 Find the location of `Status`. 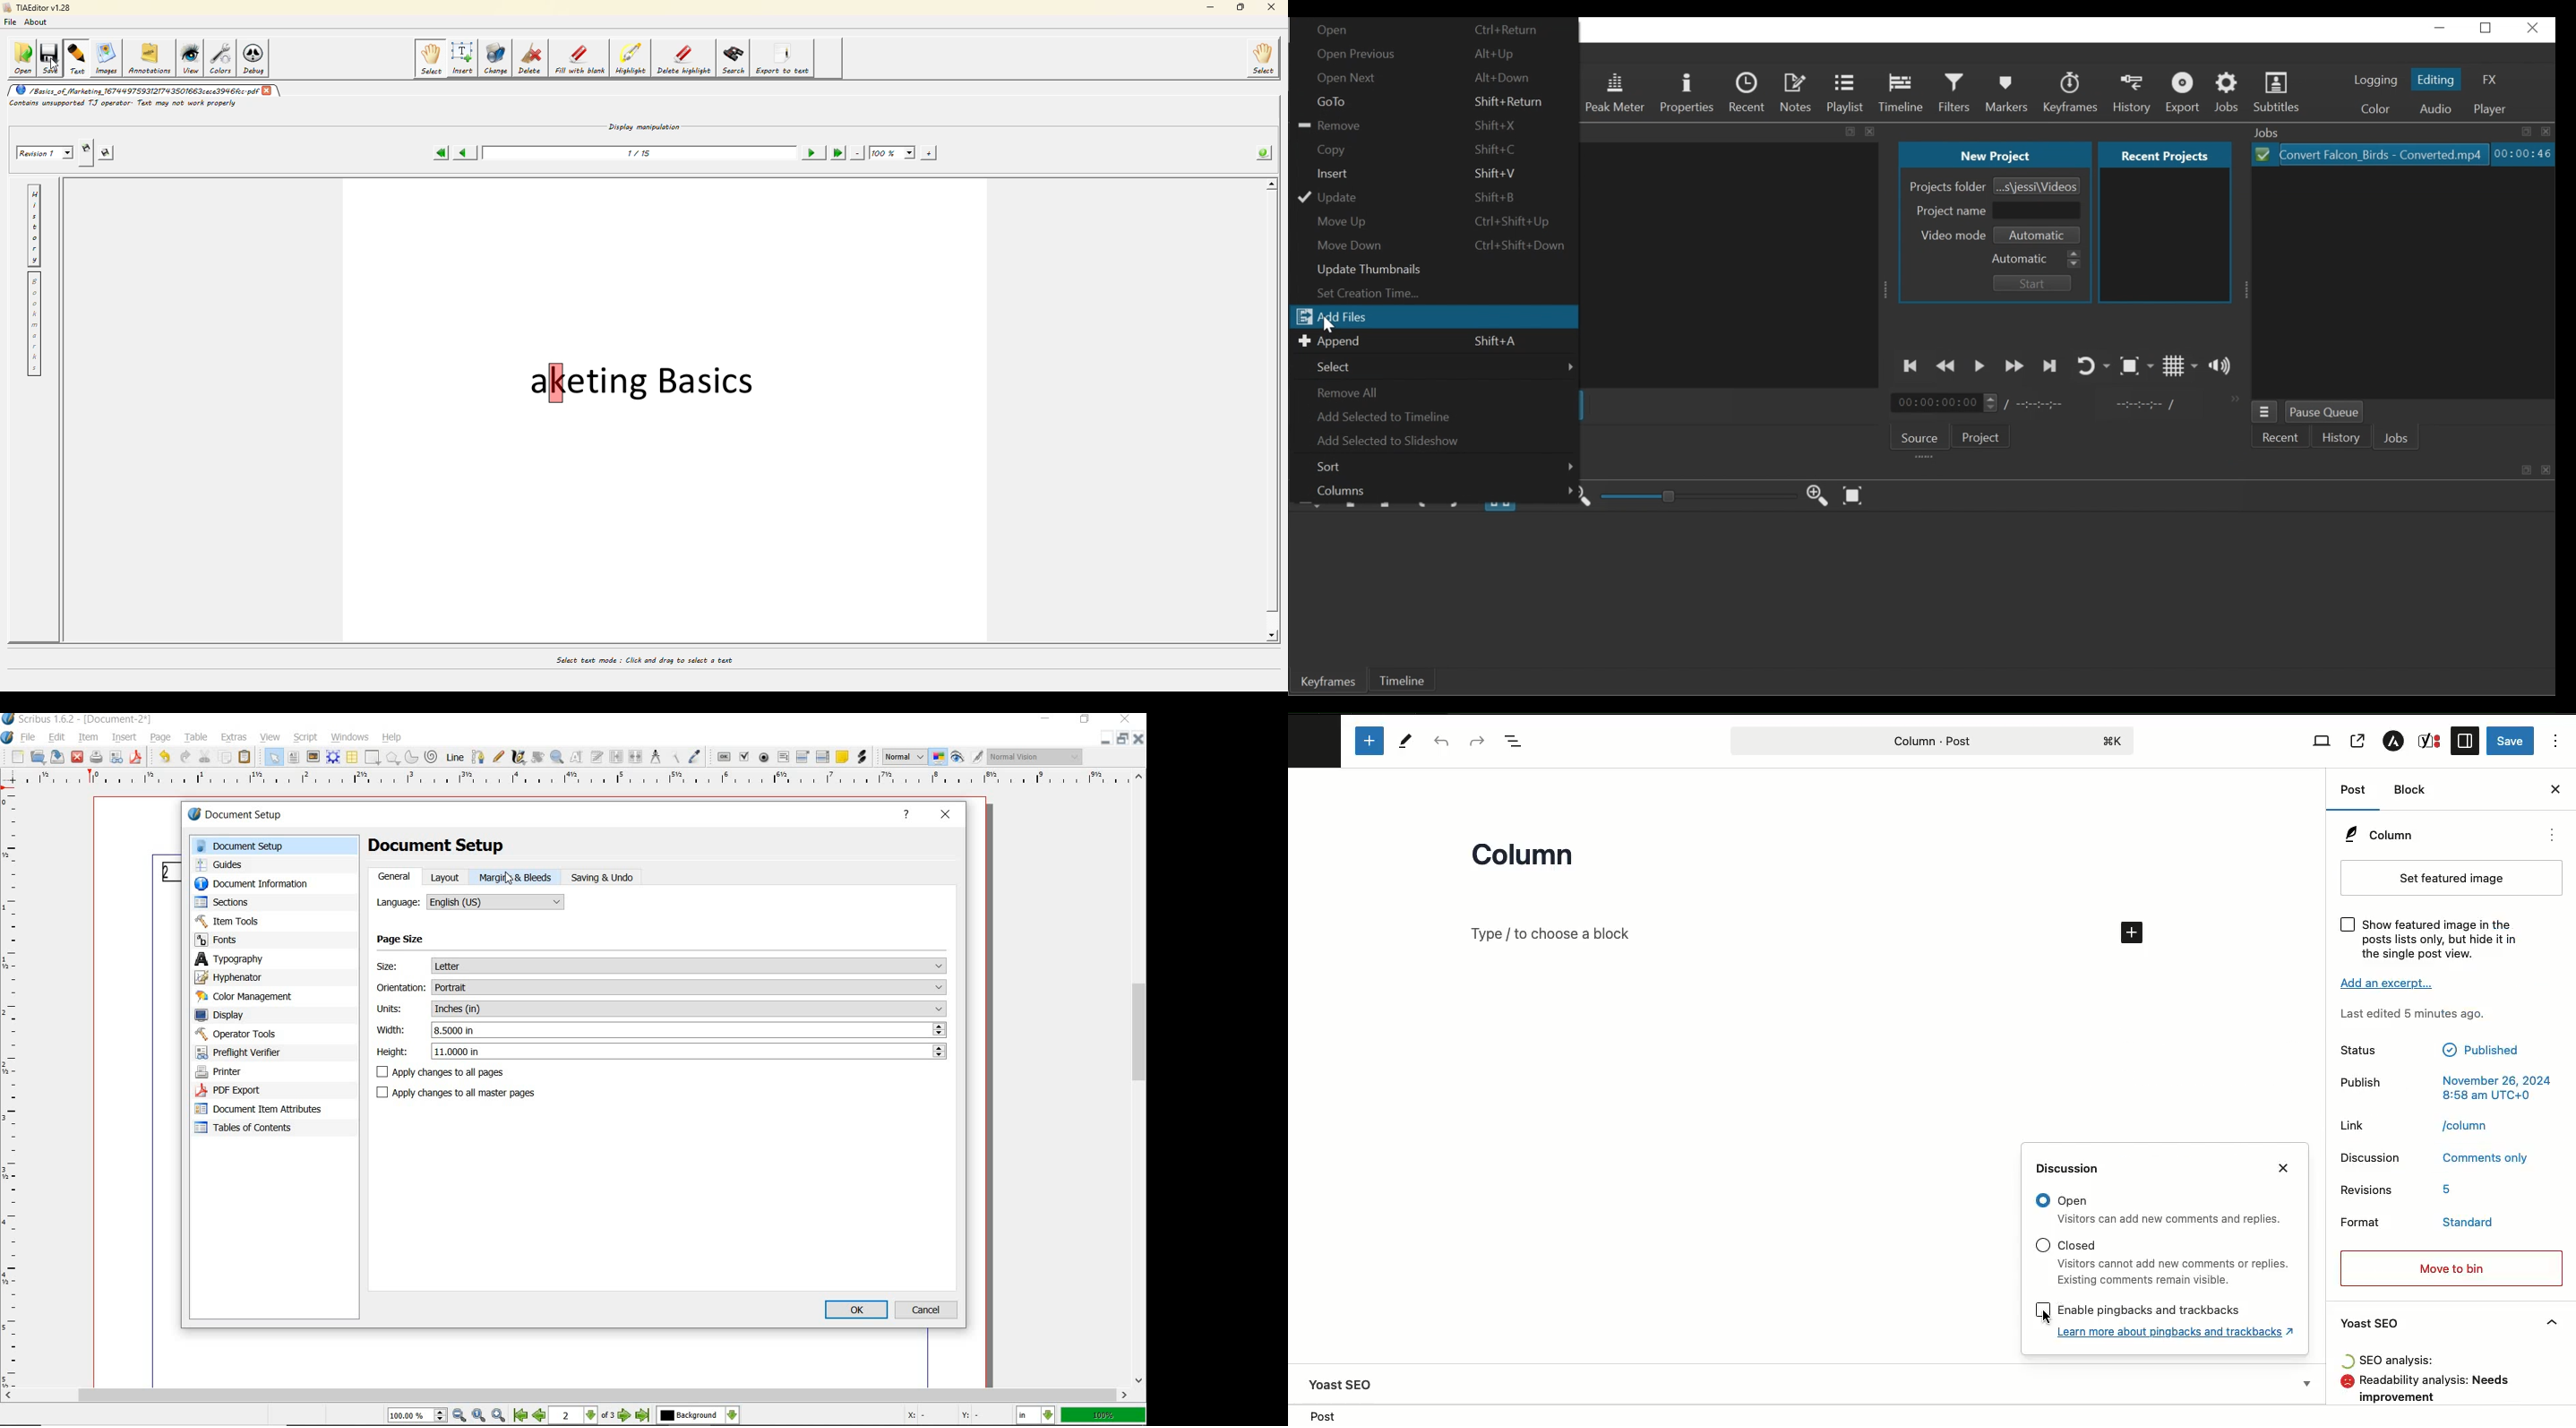

Status is located at coordinates (2365, 1049).